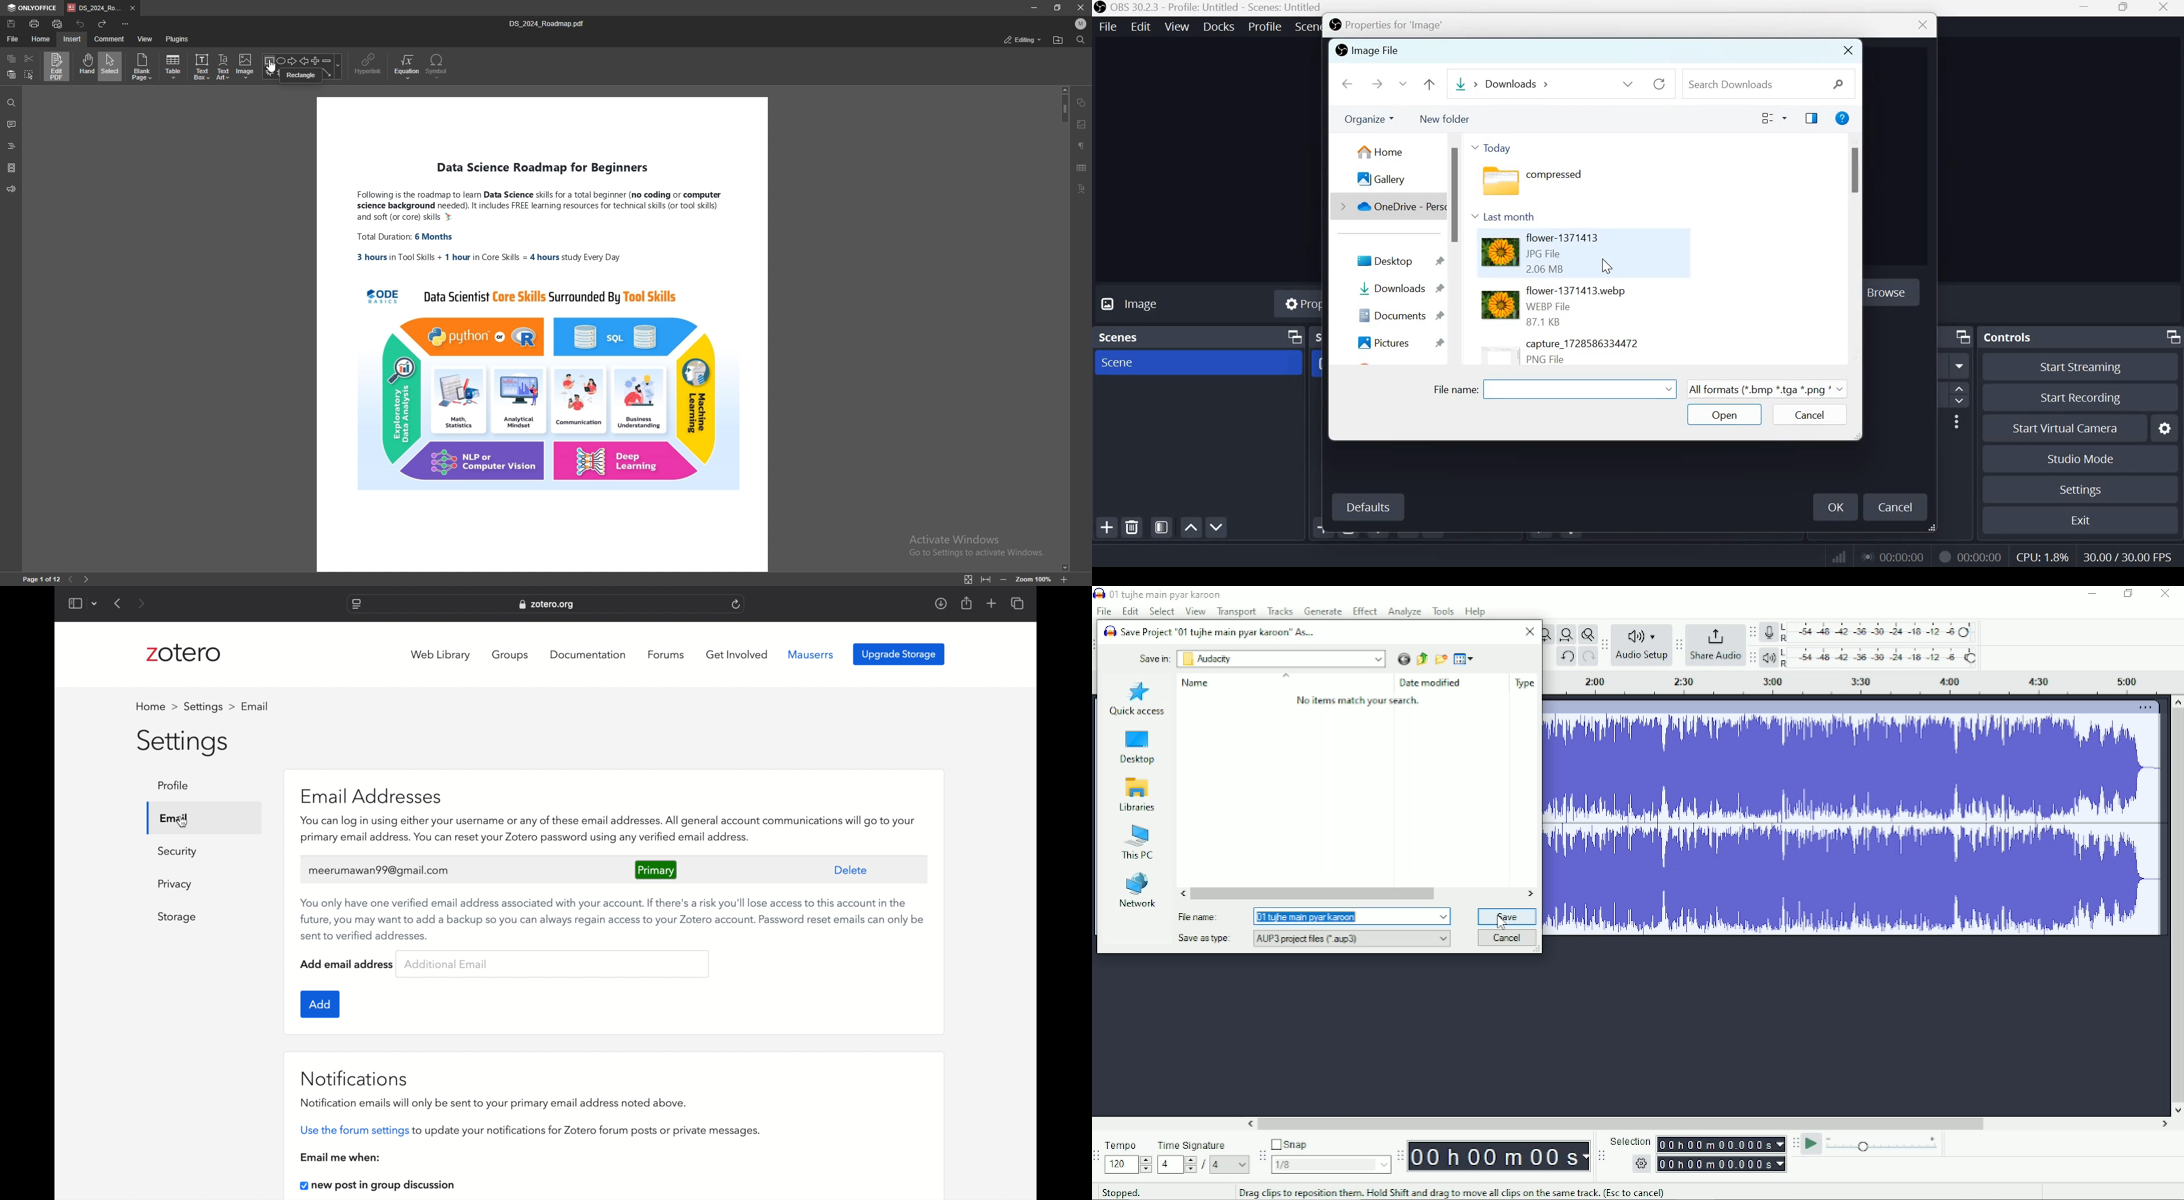  What do you see at coordinates (1536, 254) in the screenshot?
I see `flower - 1371413 JPG file 2.06 MB` at bounding box center [1536, 254].